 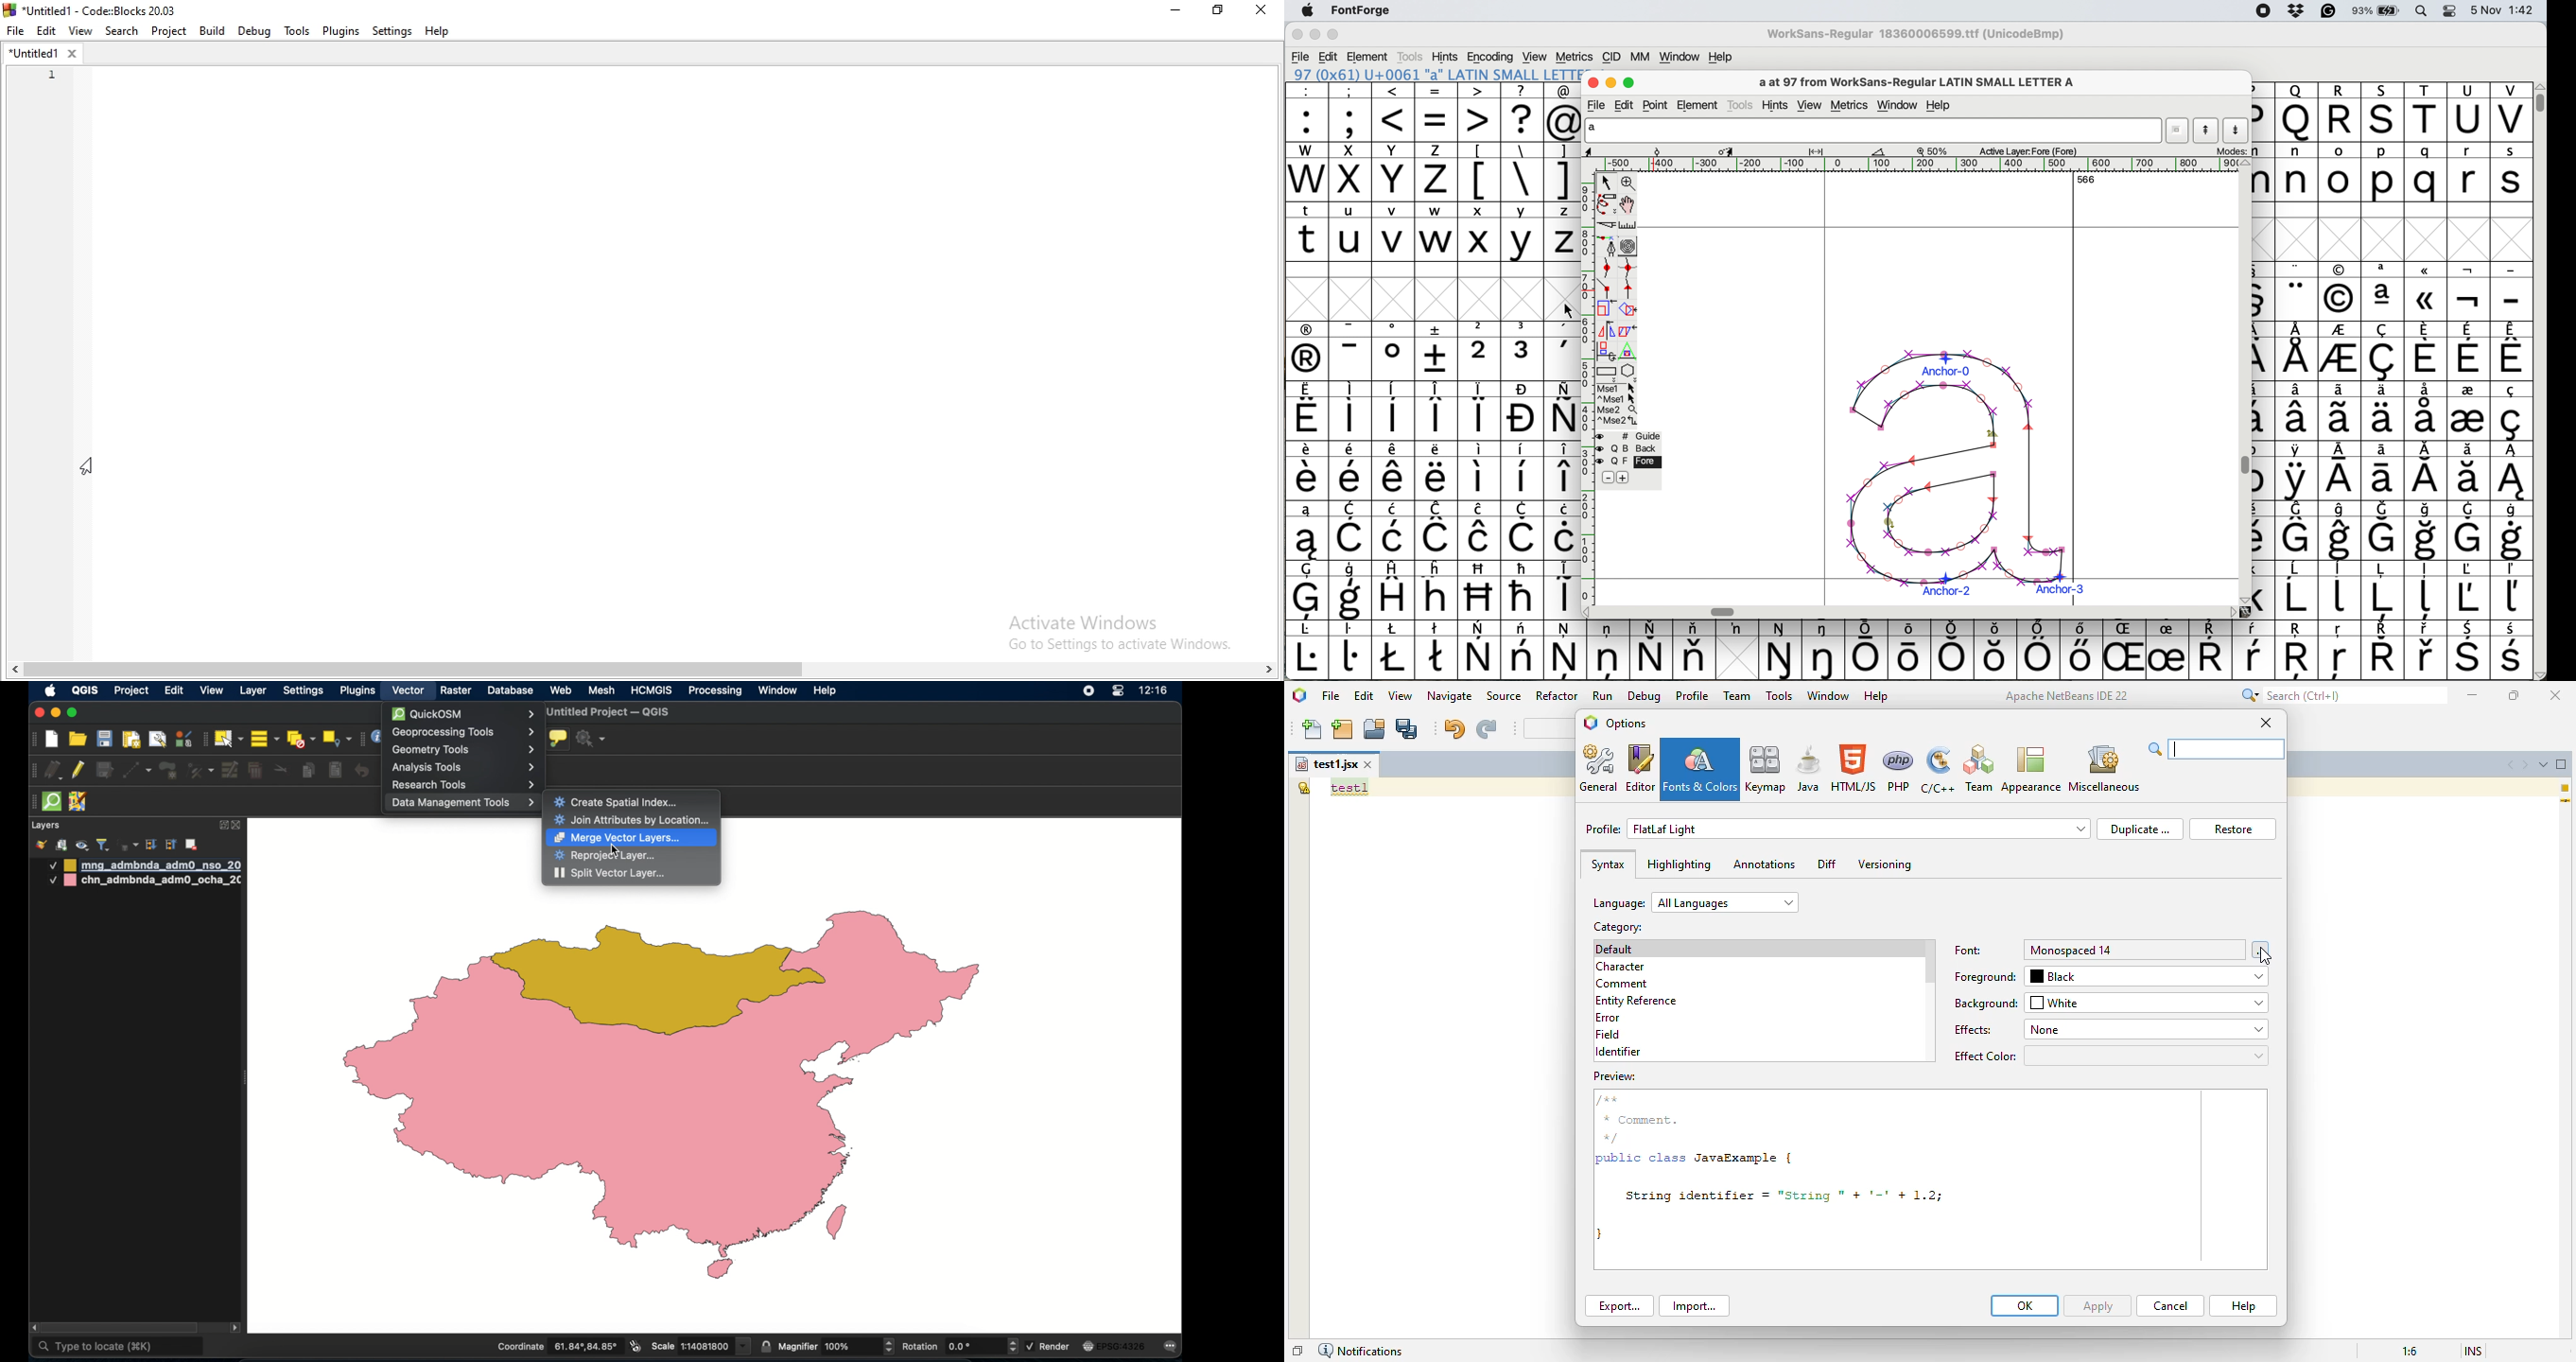 What do you see at coordinates (1351, 471) in the screenshot?
I see `symbol` at bounding box center [1351, 471].